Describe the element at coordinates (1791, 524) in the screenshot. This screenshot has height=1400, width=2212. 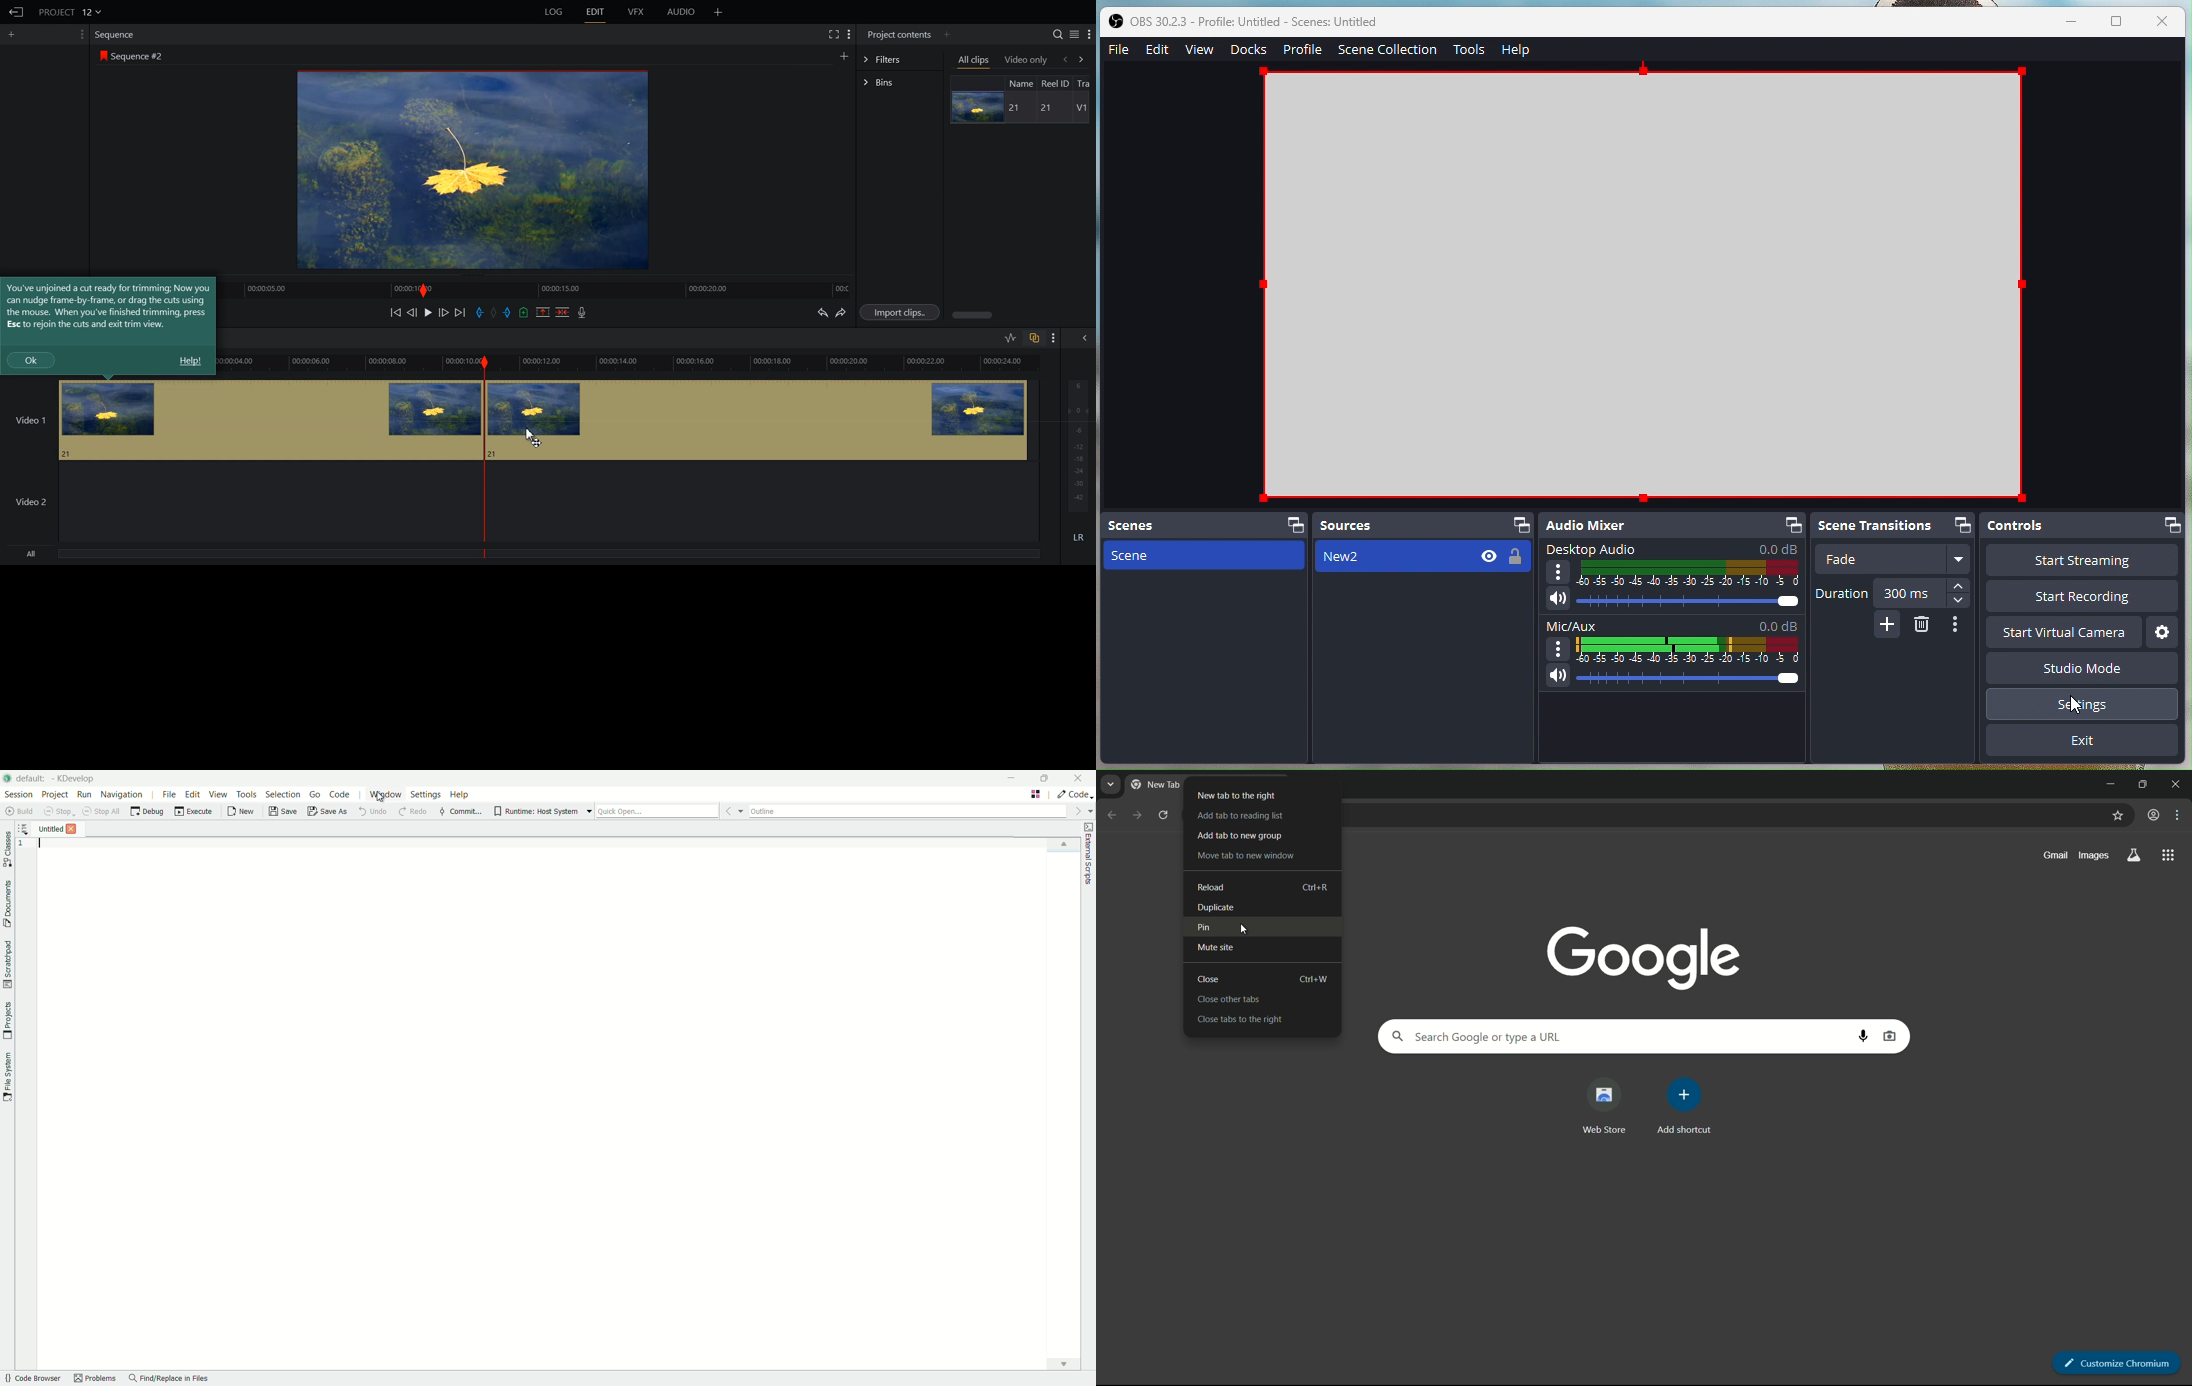
I see `dock options` at that location.